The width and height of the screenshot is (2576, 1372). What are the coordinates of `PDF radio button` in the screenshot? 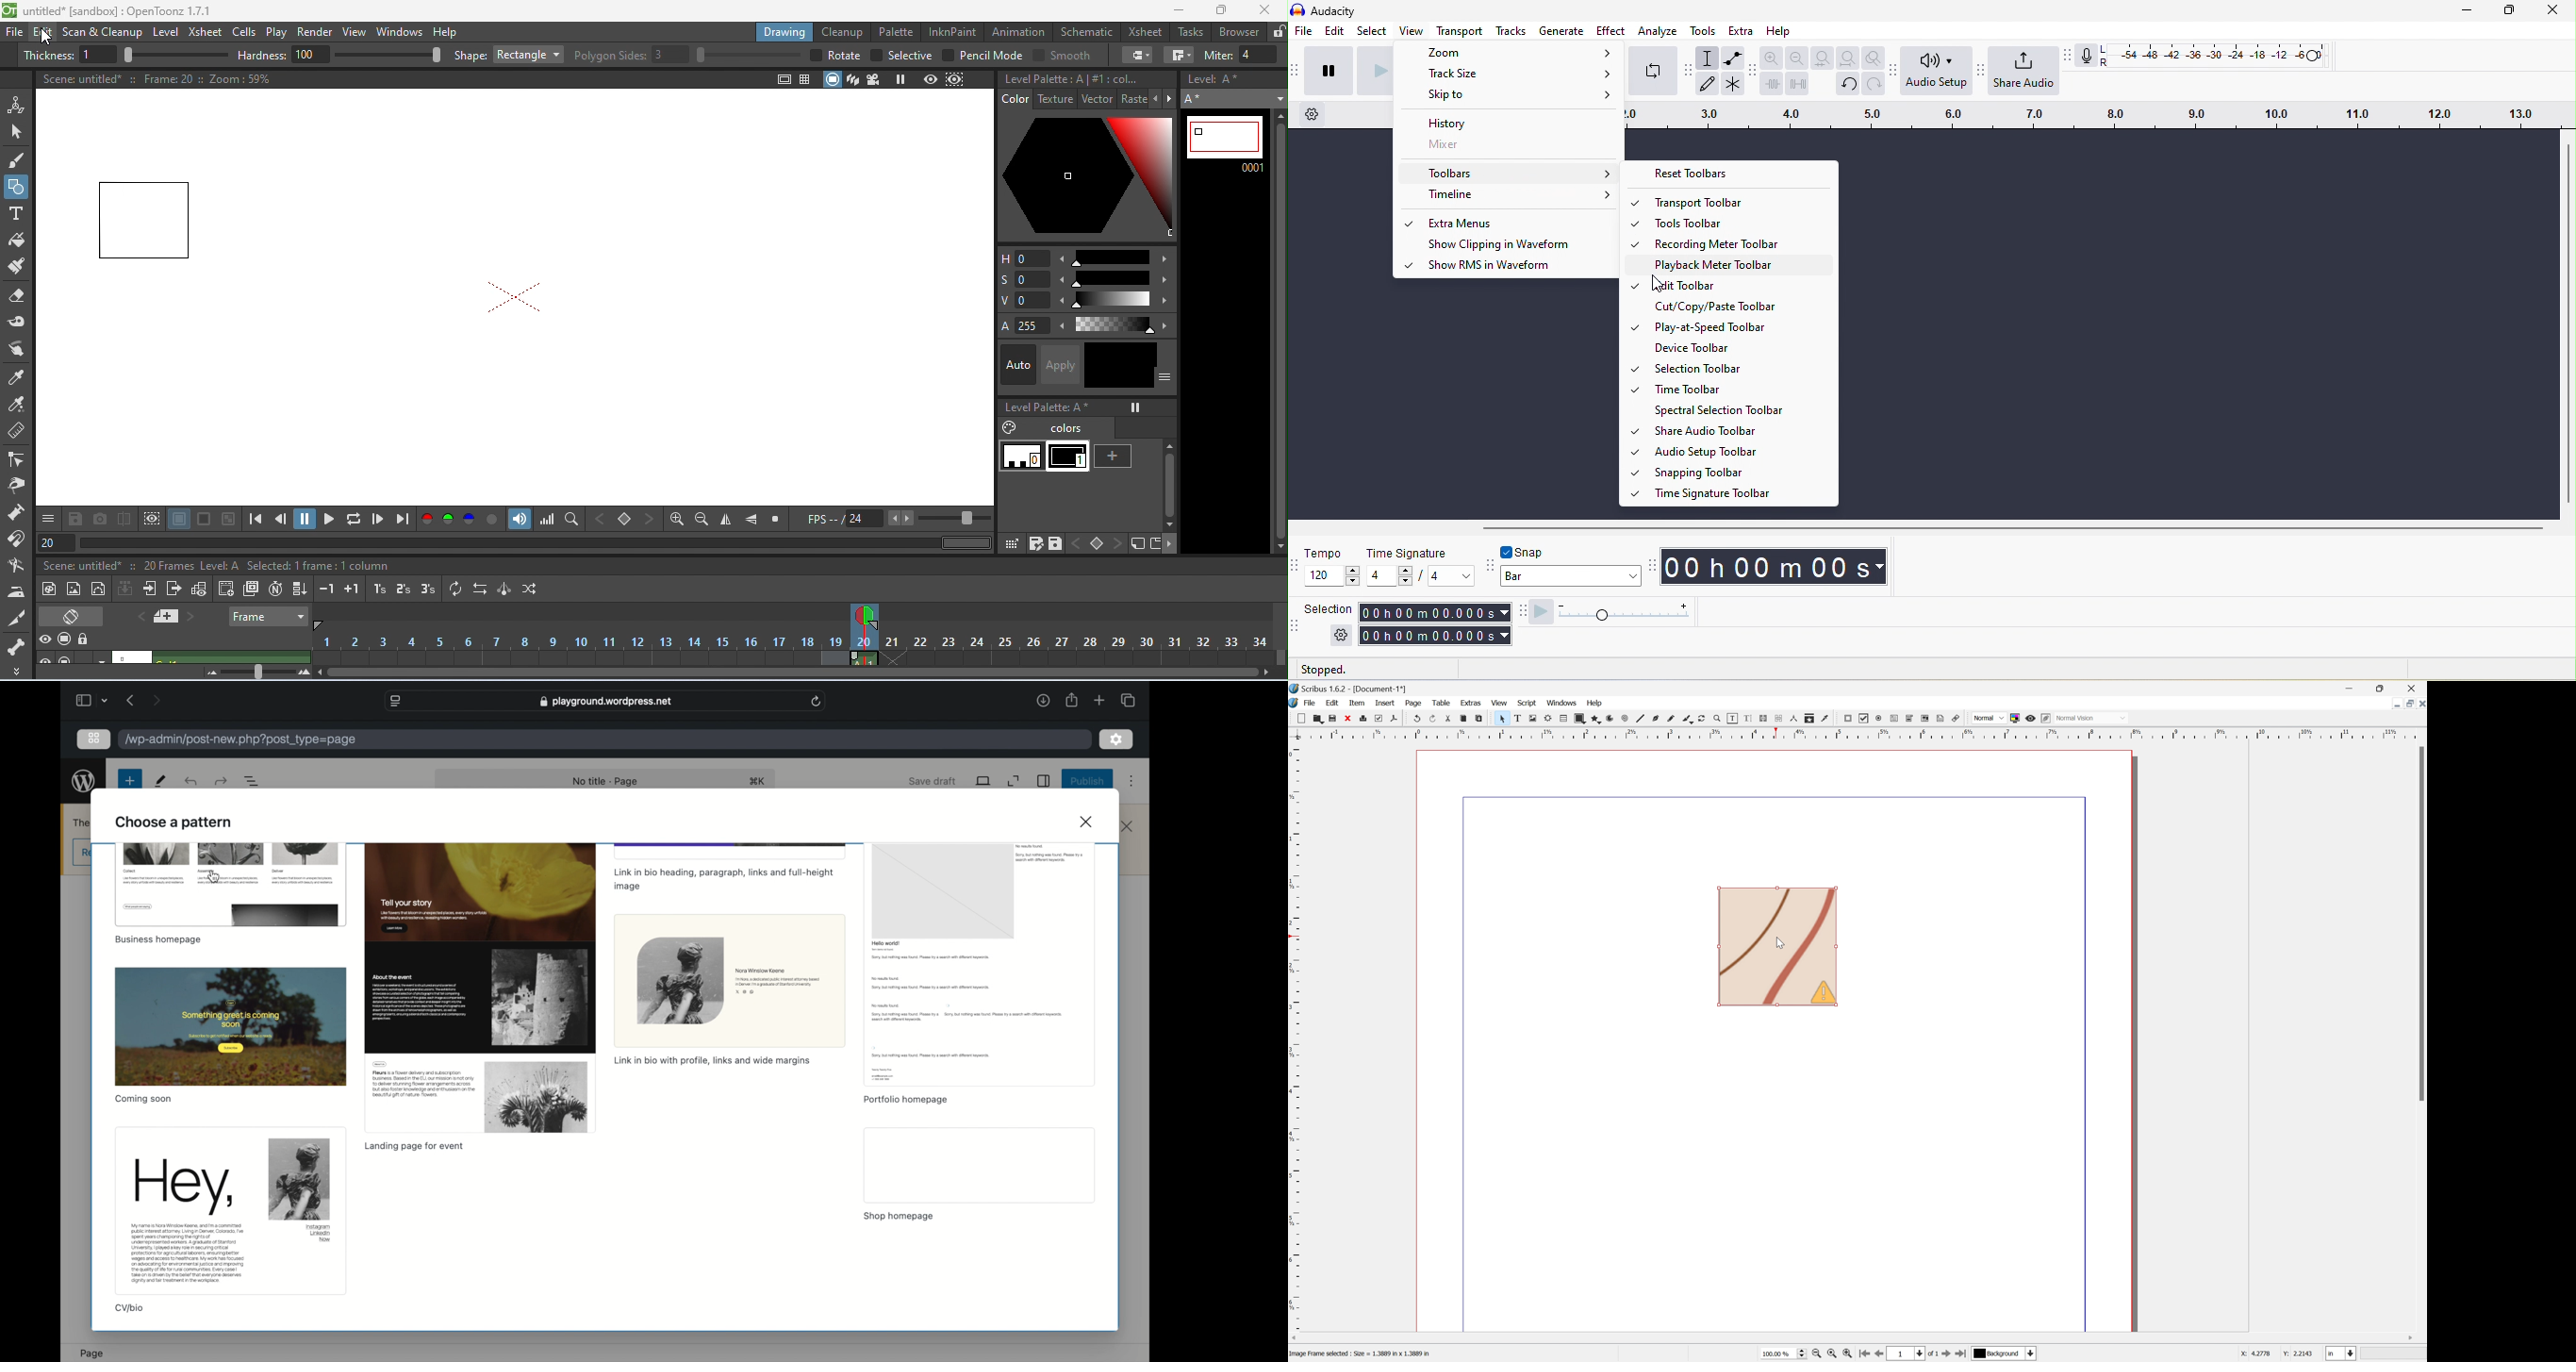 It's located at (1879, 719).